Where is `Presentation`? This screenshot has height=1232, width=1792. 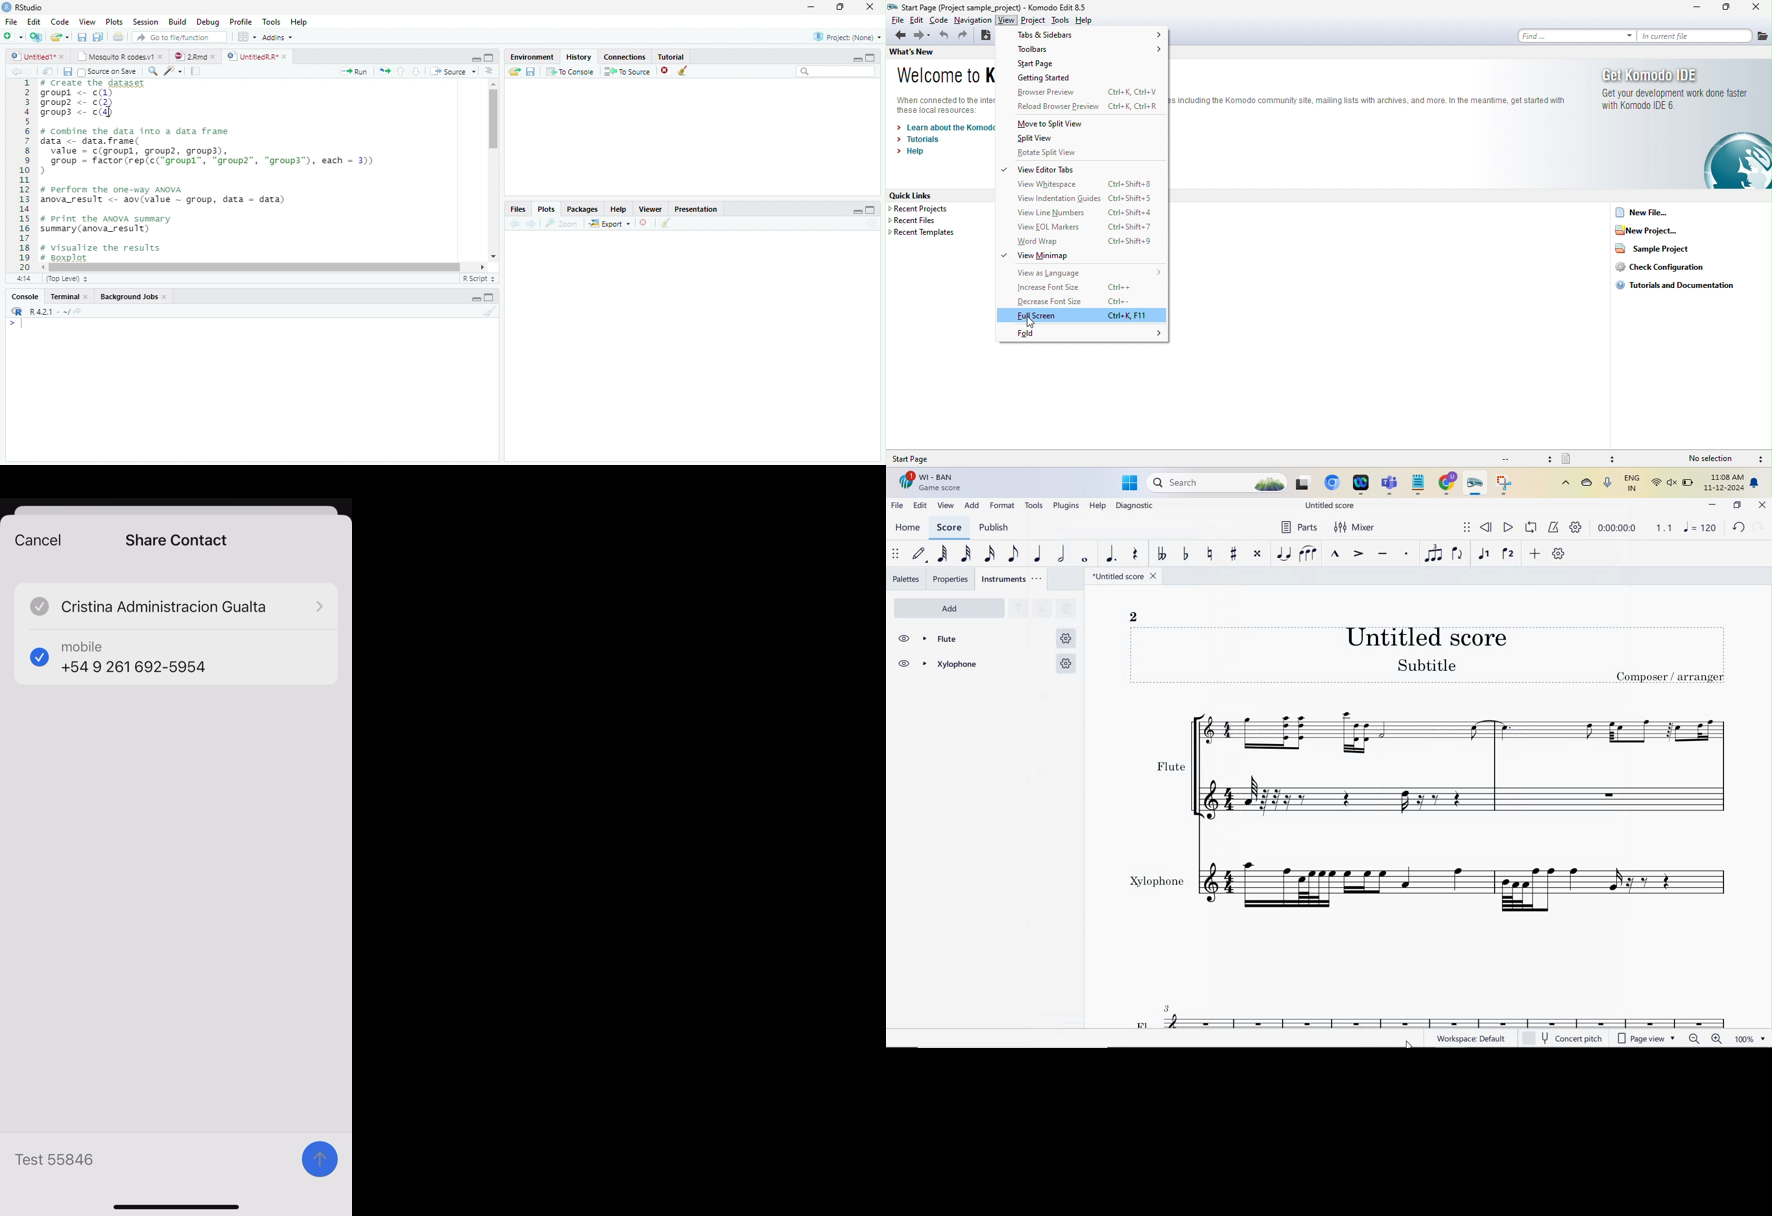
Presentation is located at coordinates (701, 208).